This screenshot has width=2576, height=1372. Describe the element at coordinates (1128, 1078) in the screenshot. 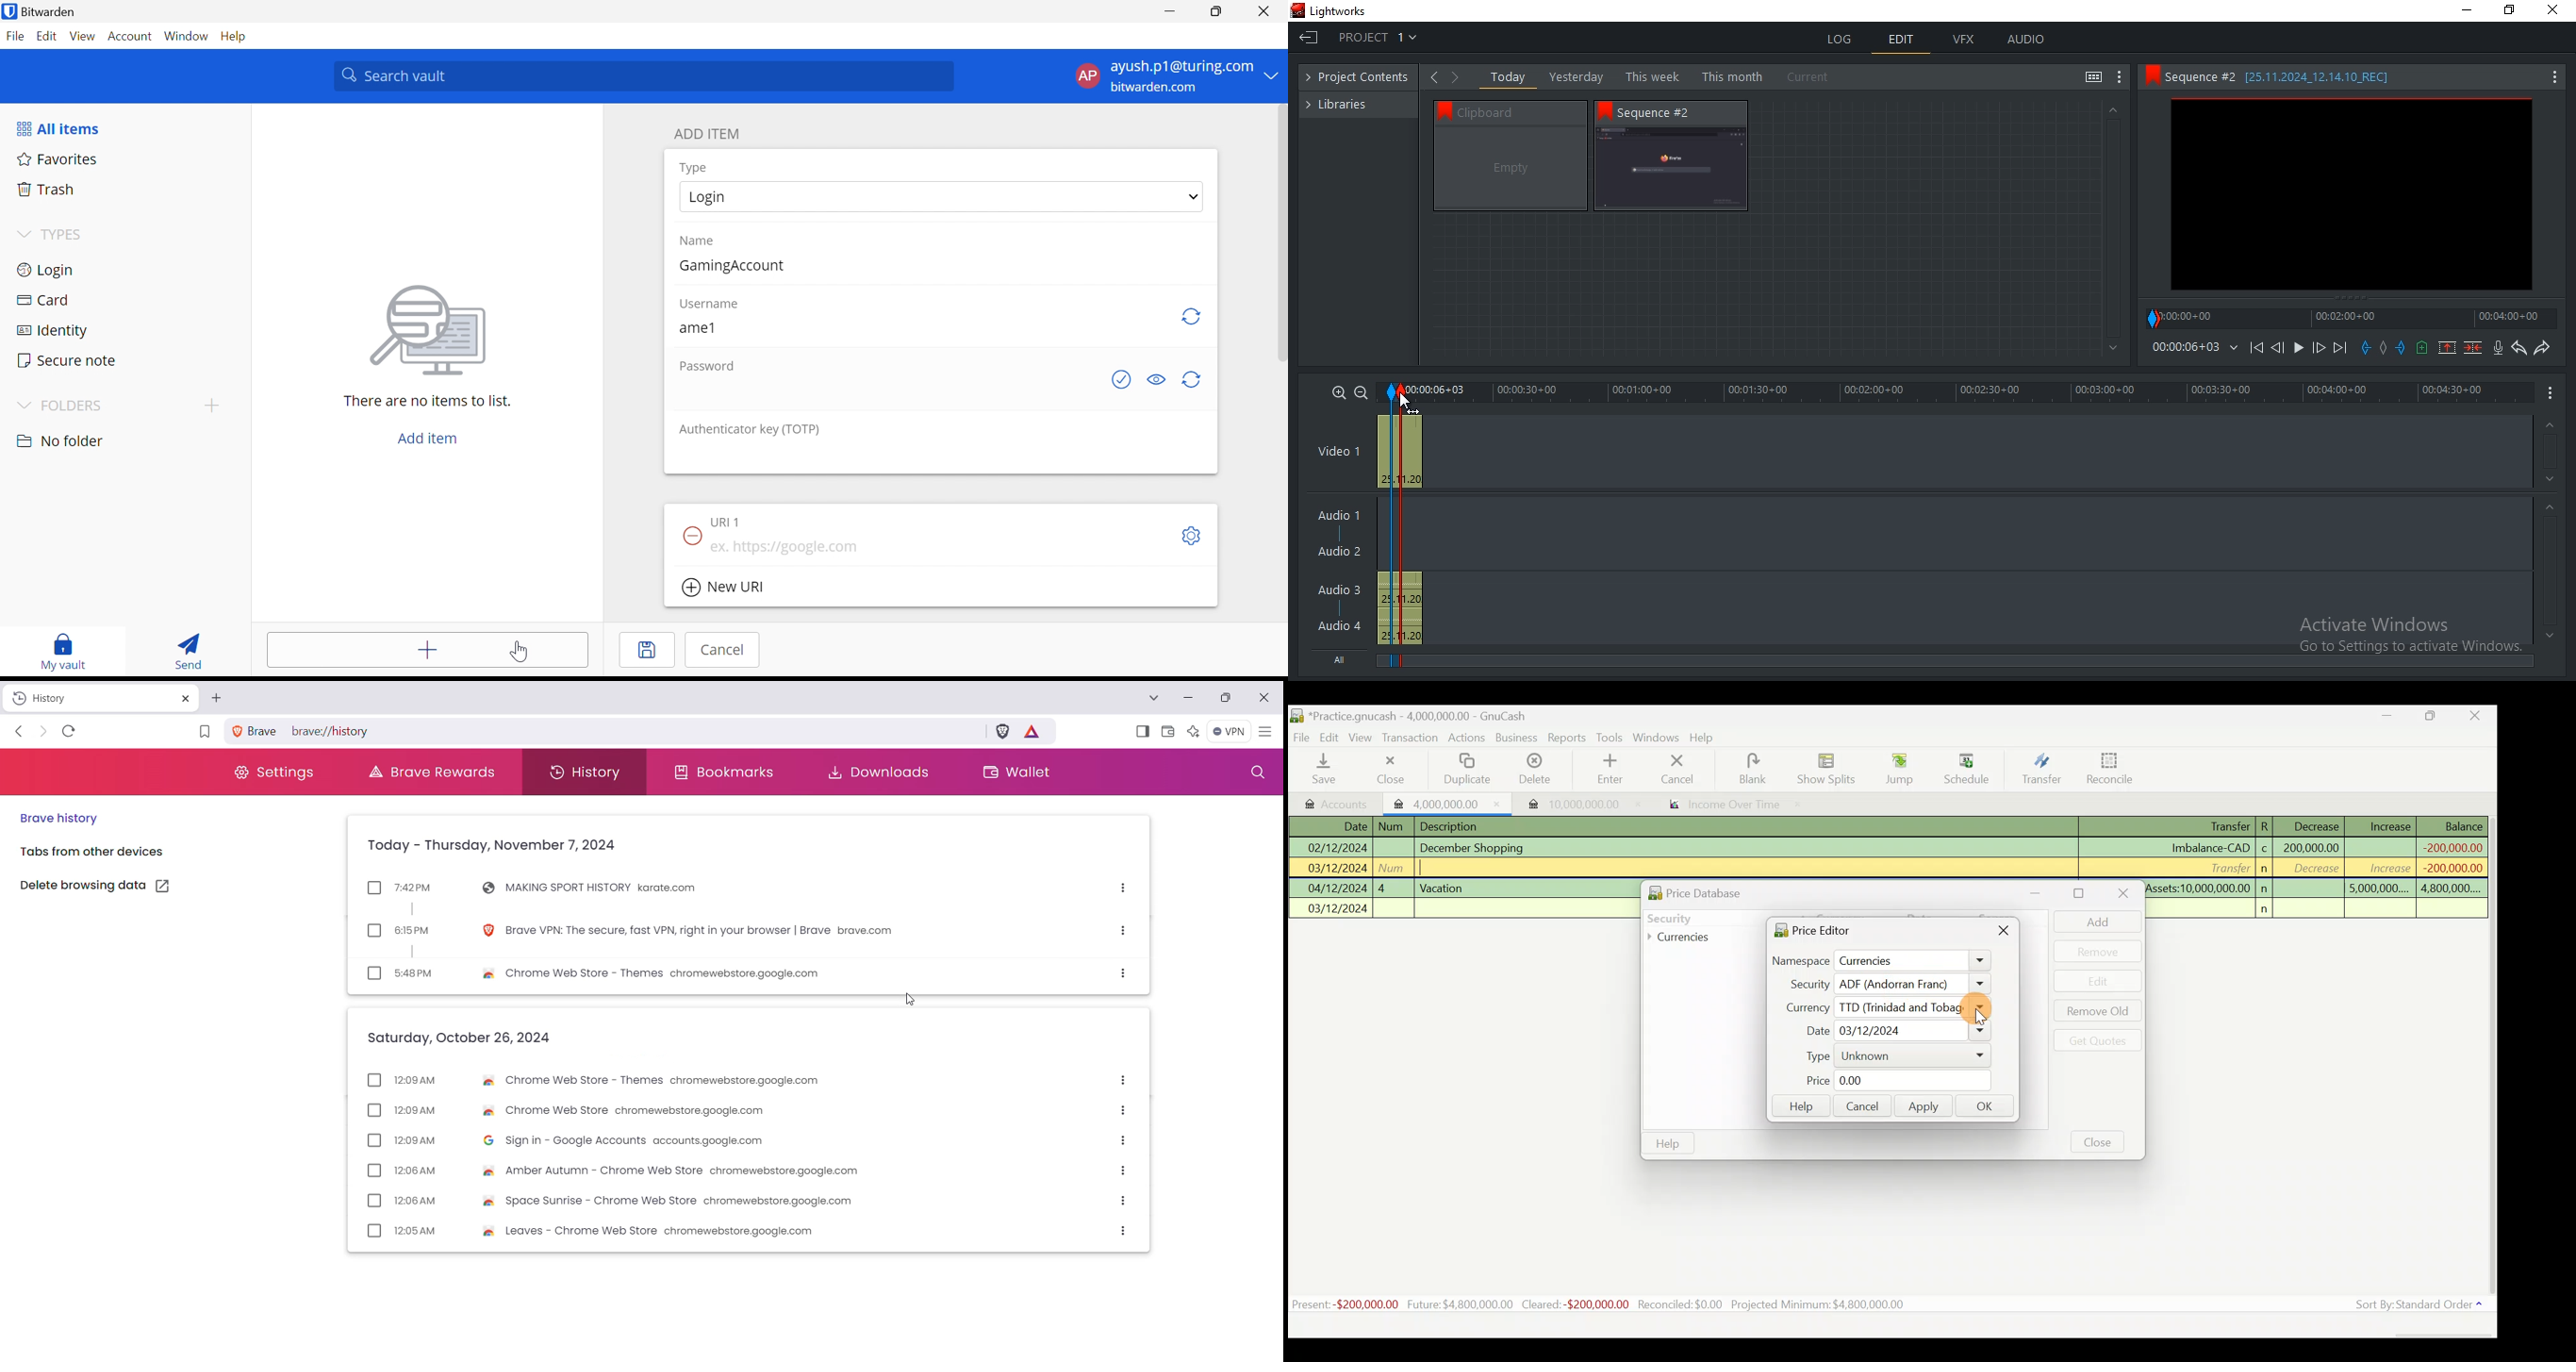

I see `More options` at that location.